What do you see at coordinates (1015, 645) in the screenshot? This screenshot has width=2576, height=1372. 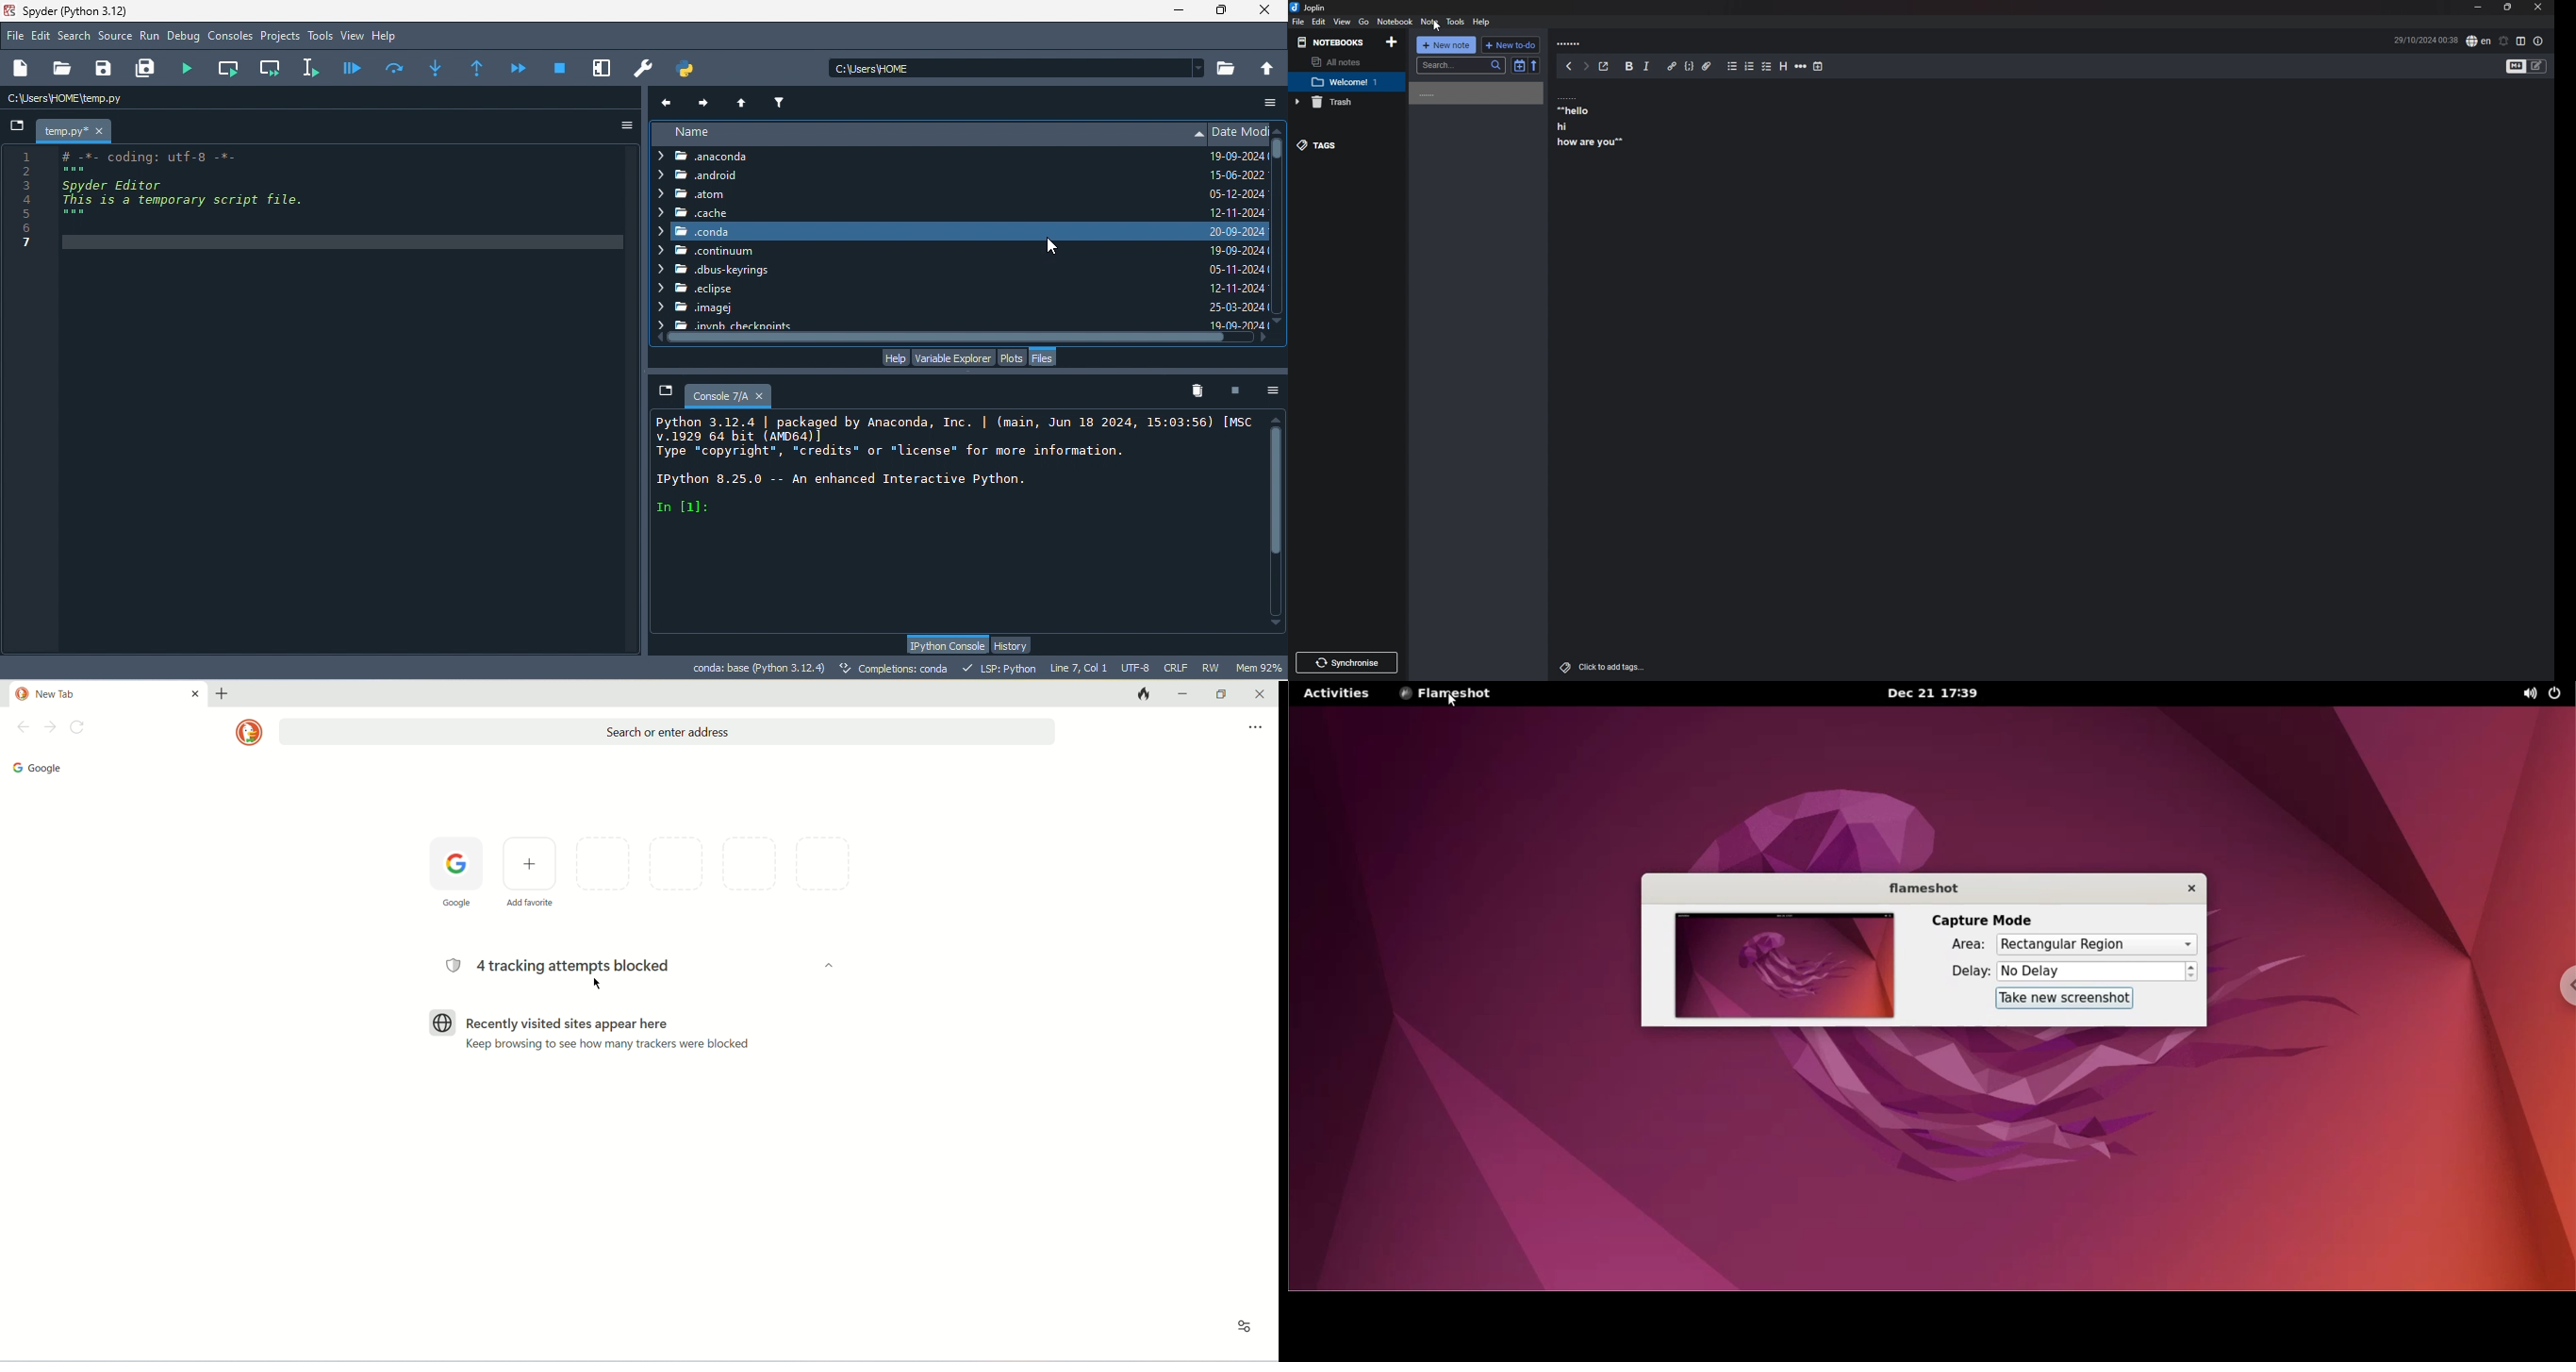 I see `history` at bounding box center [1015, 645].